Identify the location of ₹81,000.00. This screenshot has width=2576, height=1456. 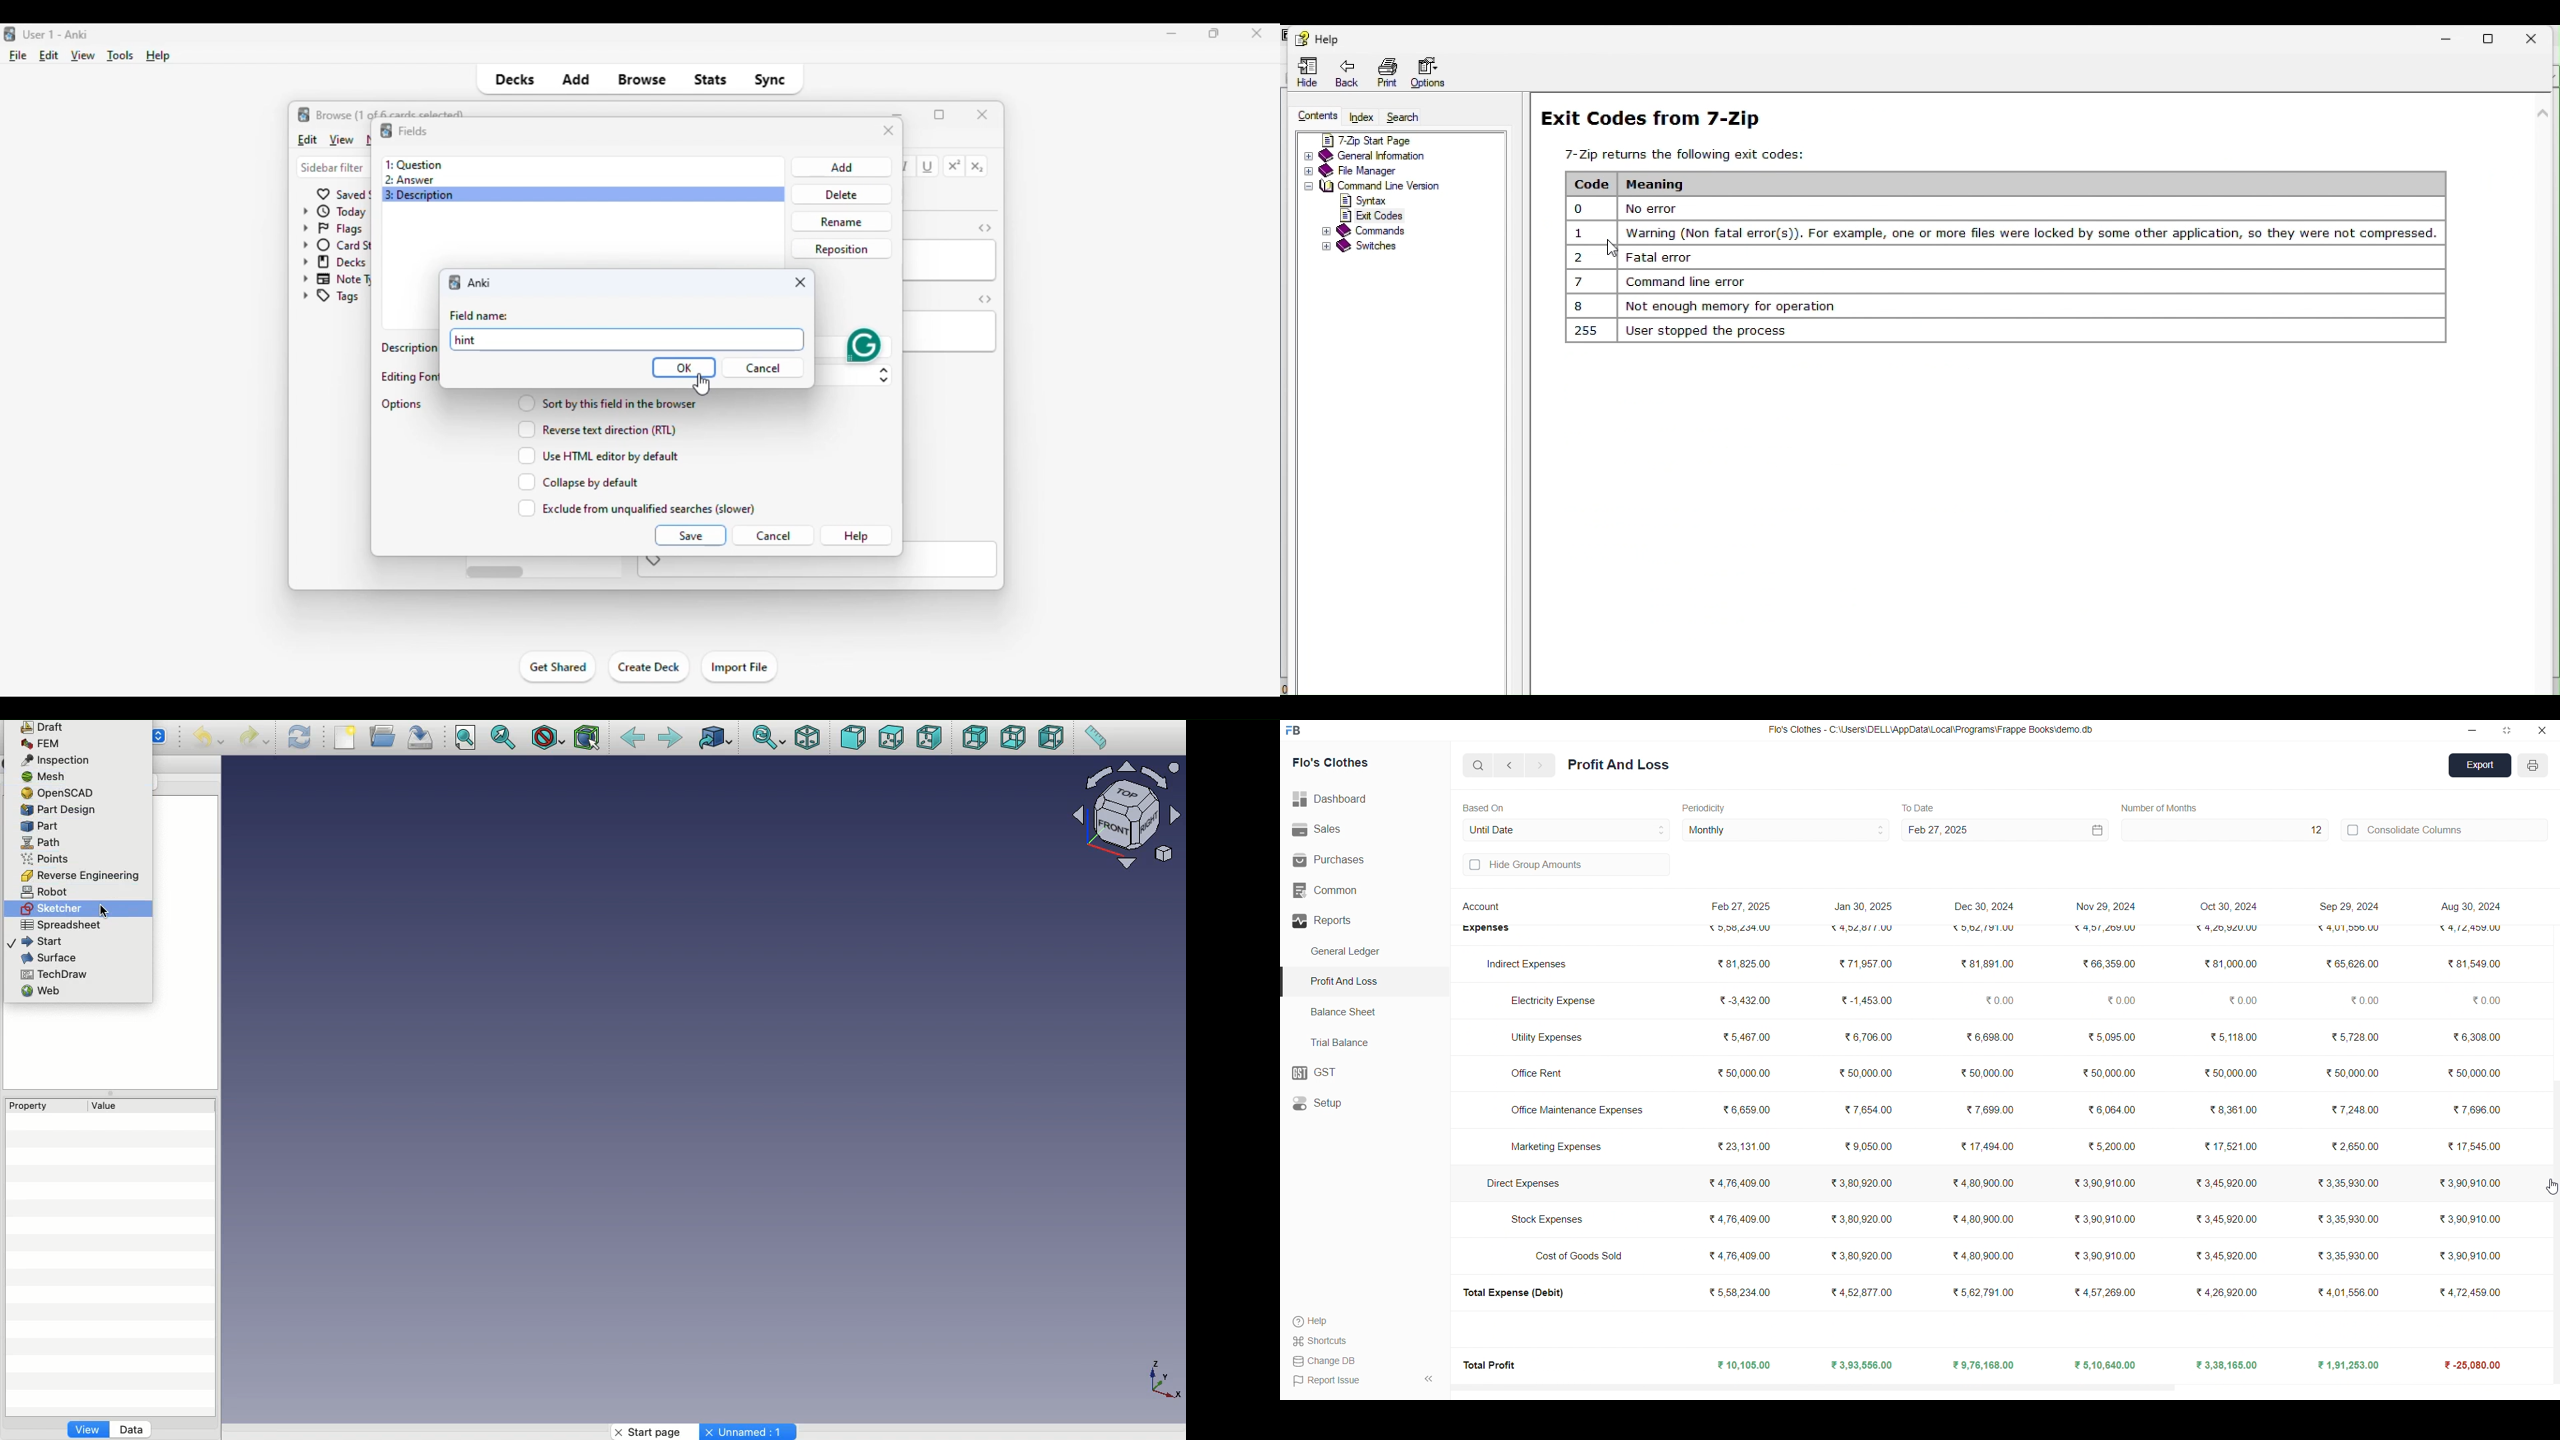
(2224, 964).